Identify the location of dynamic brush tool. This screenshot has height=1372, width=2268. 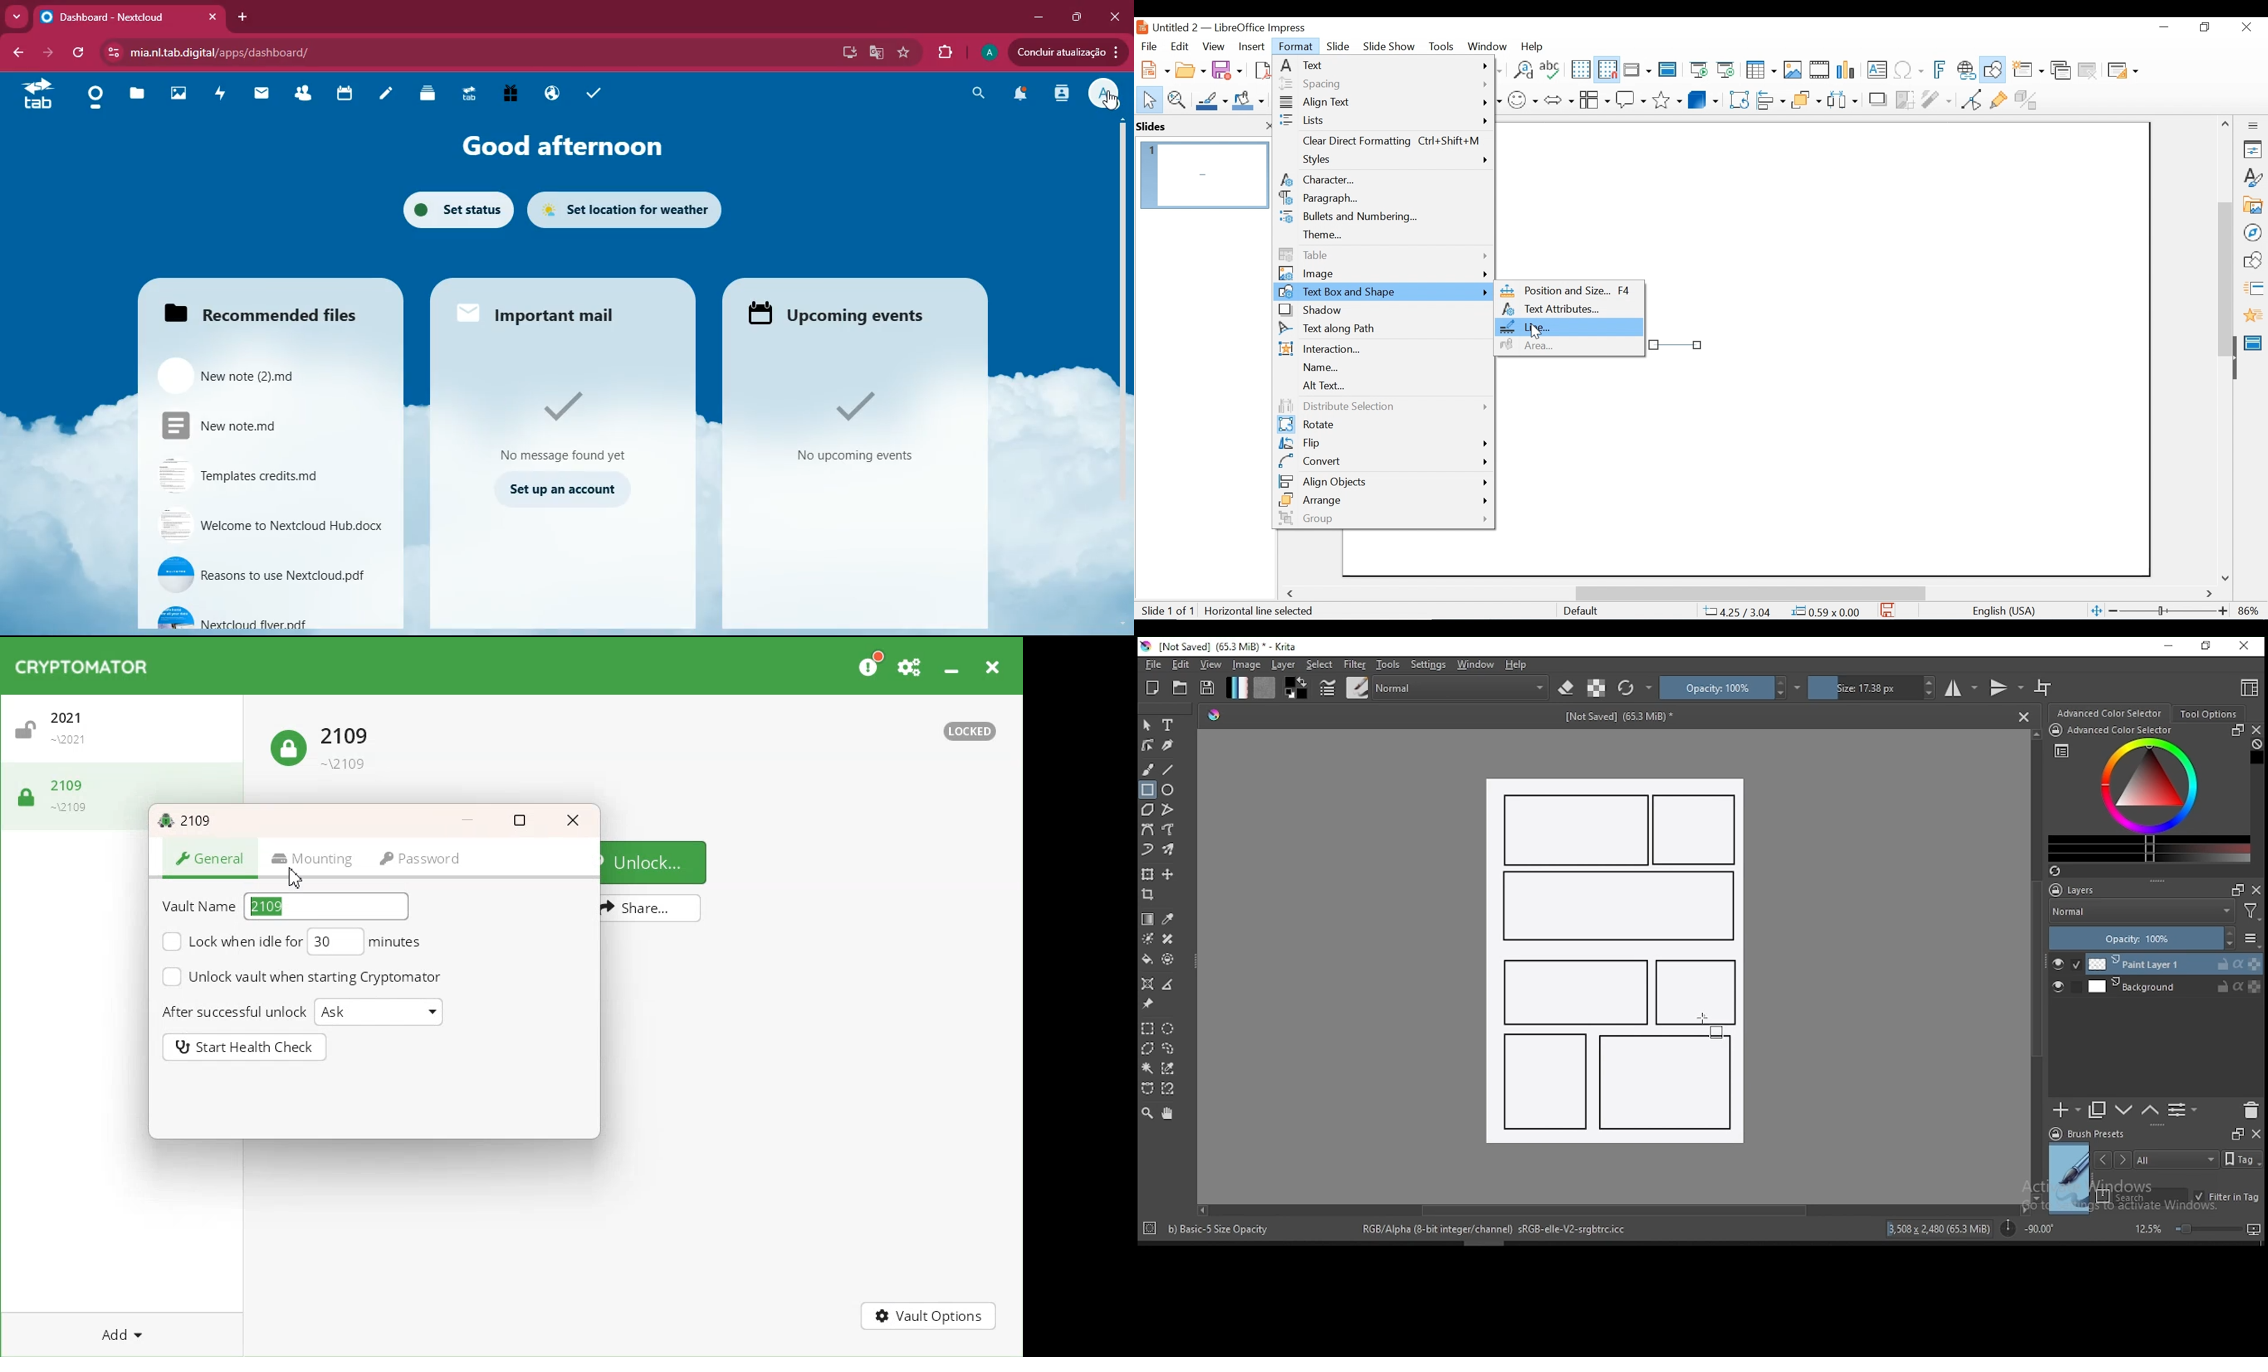
(1147, 851).